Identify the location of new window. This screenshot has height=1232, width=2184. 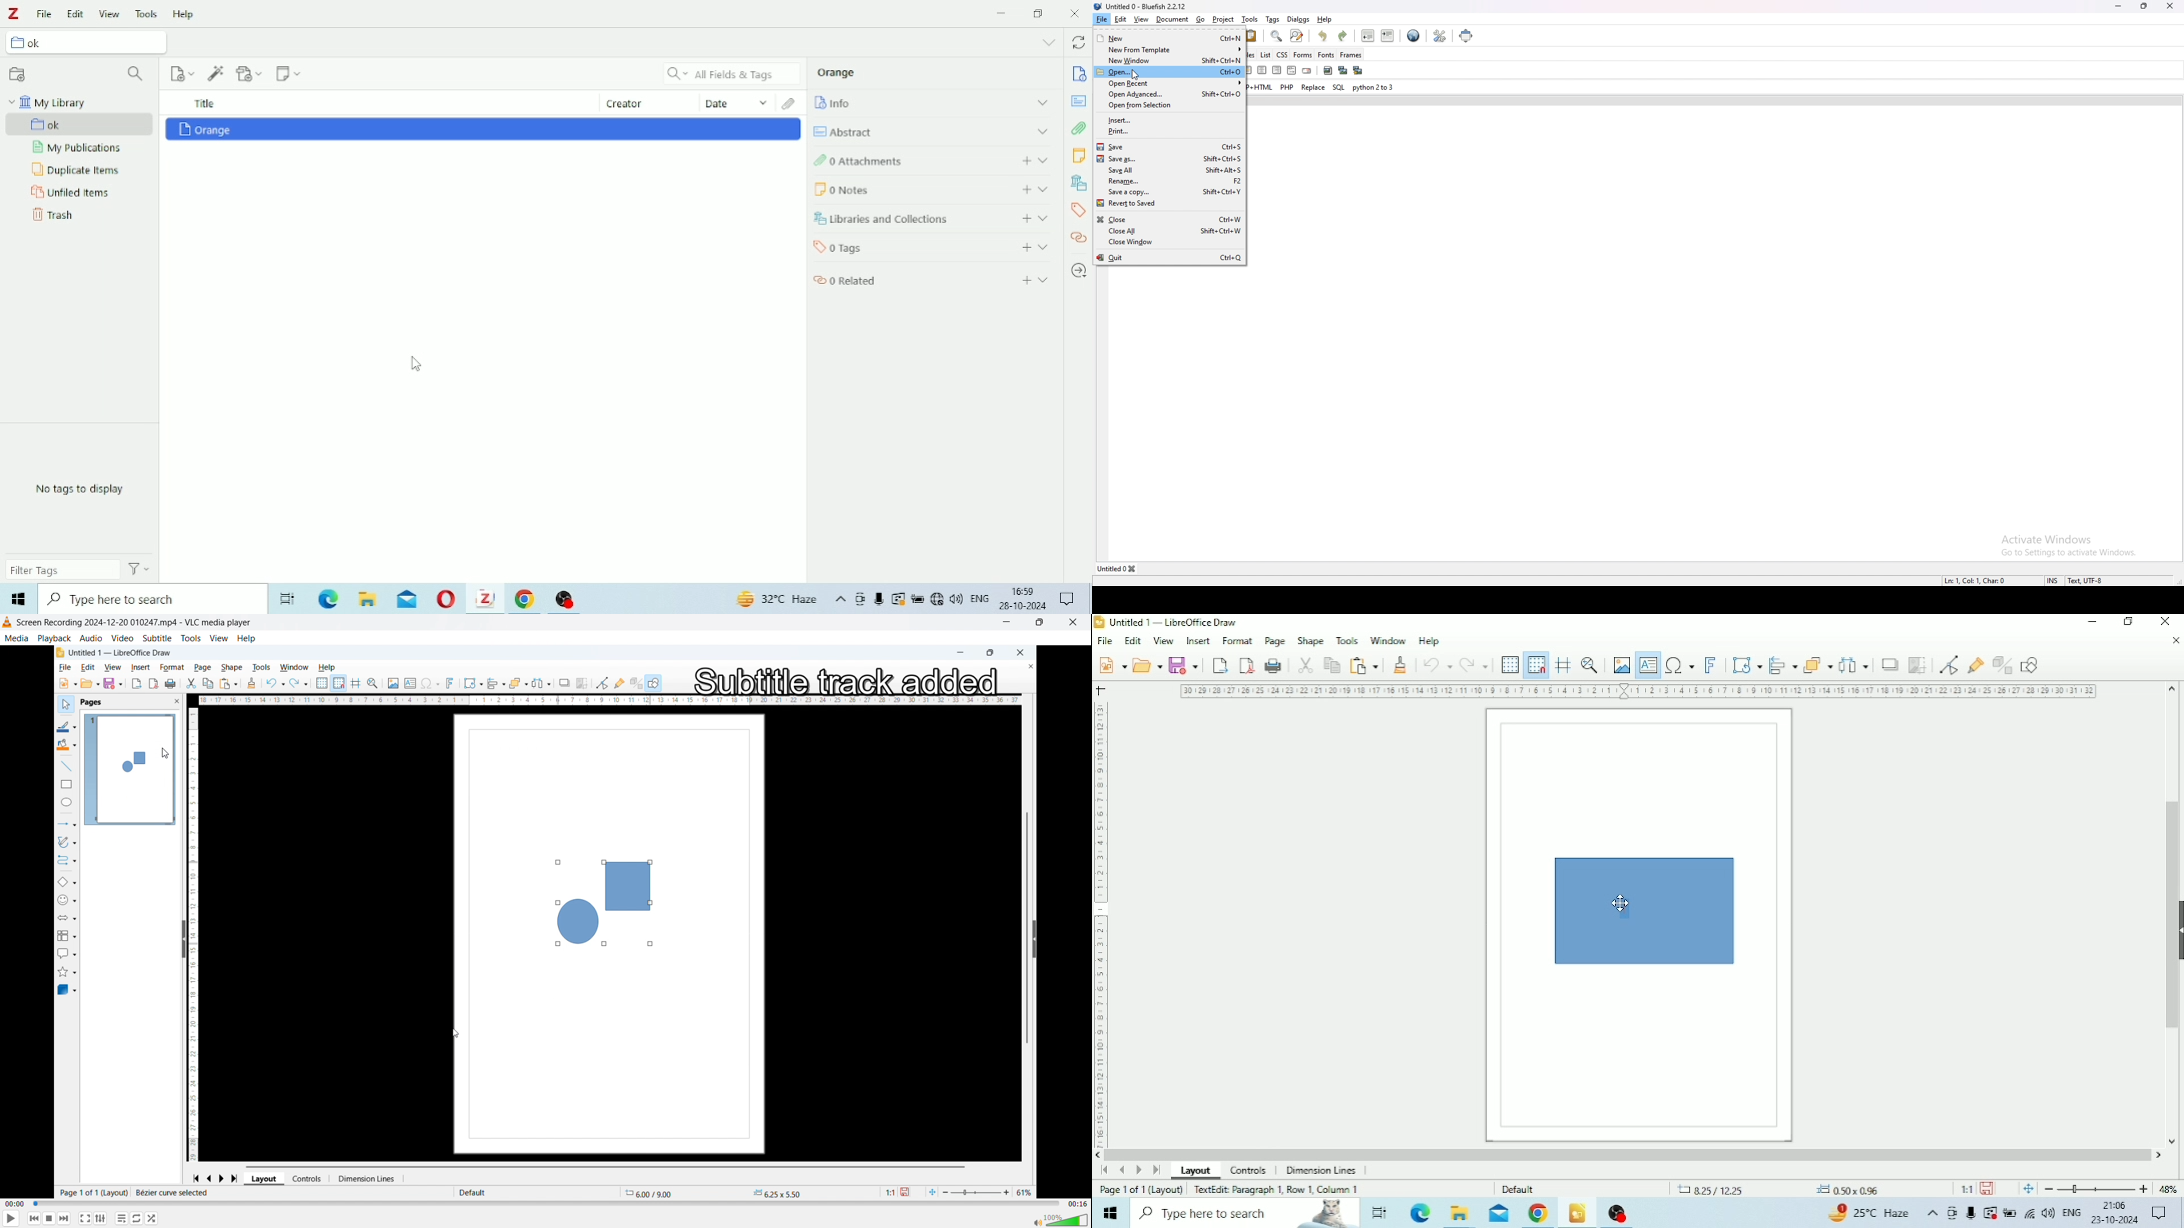
(1131, 60).